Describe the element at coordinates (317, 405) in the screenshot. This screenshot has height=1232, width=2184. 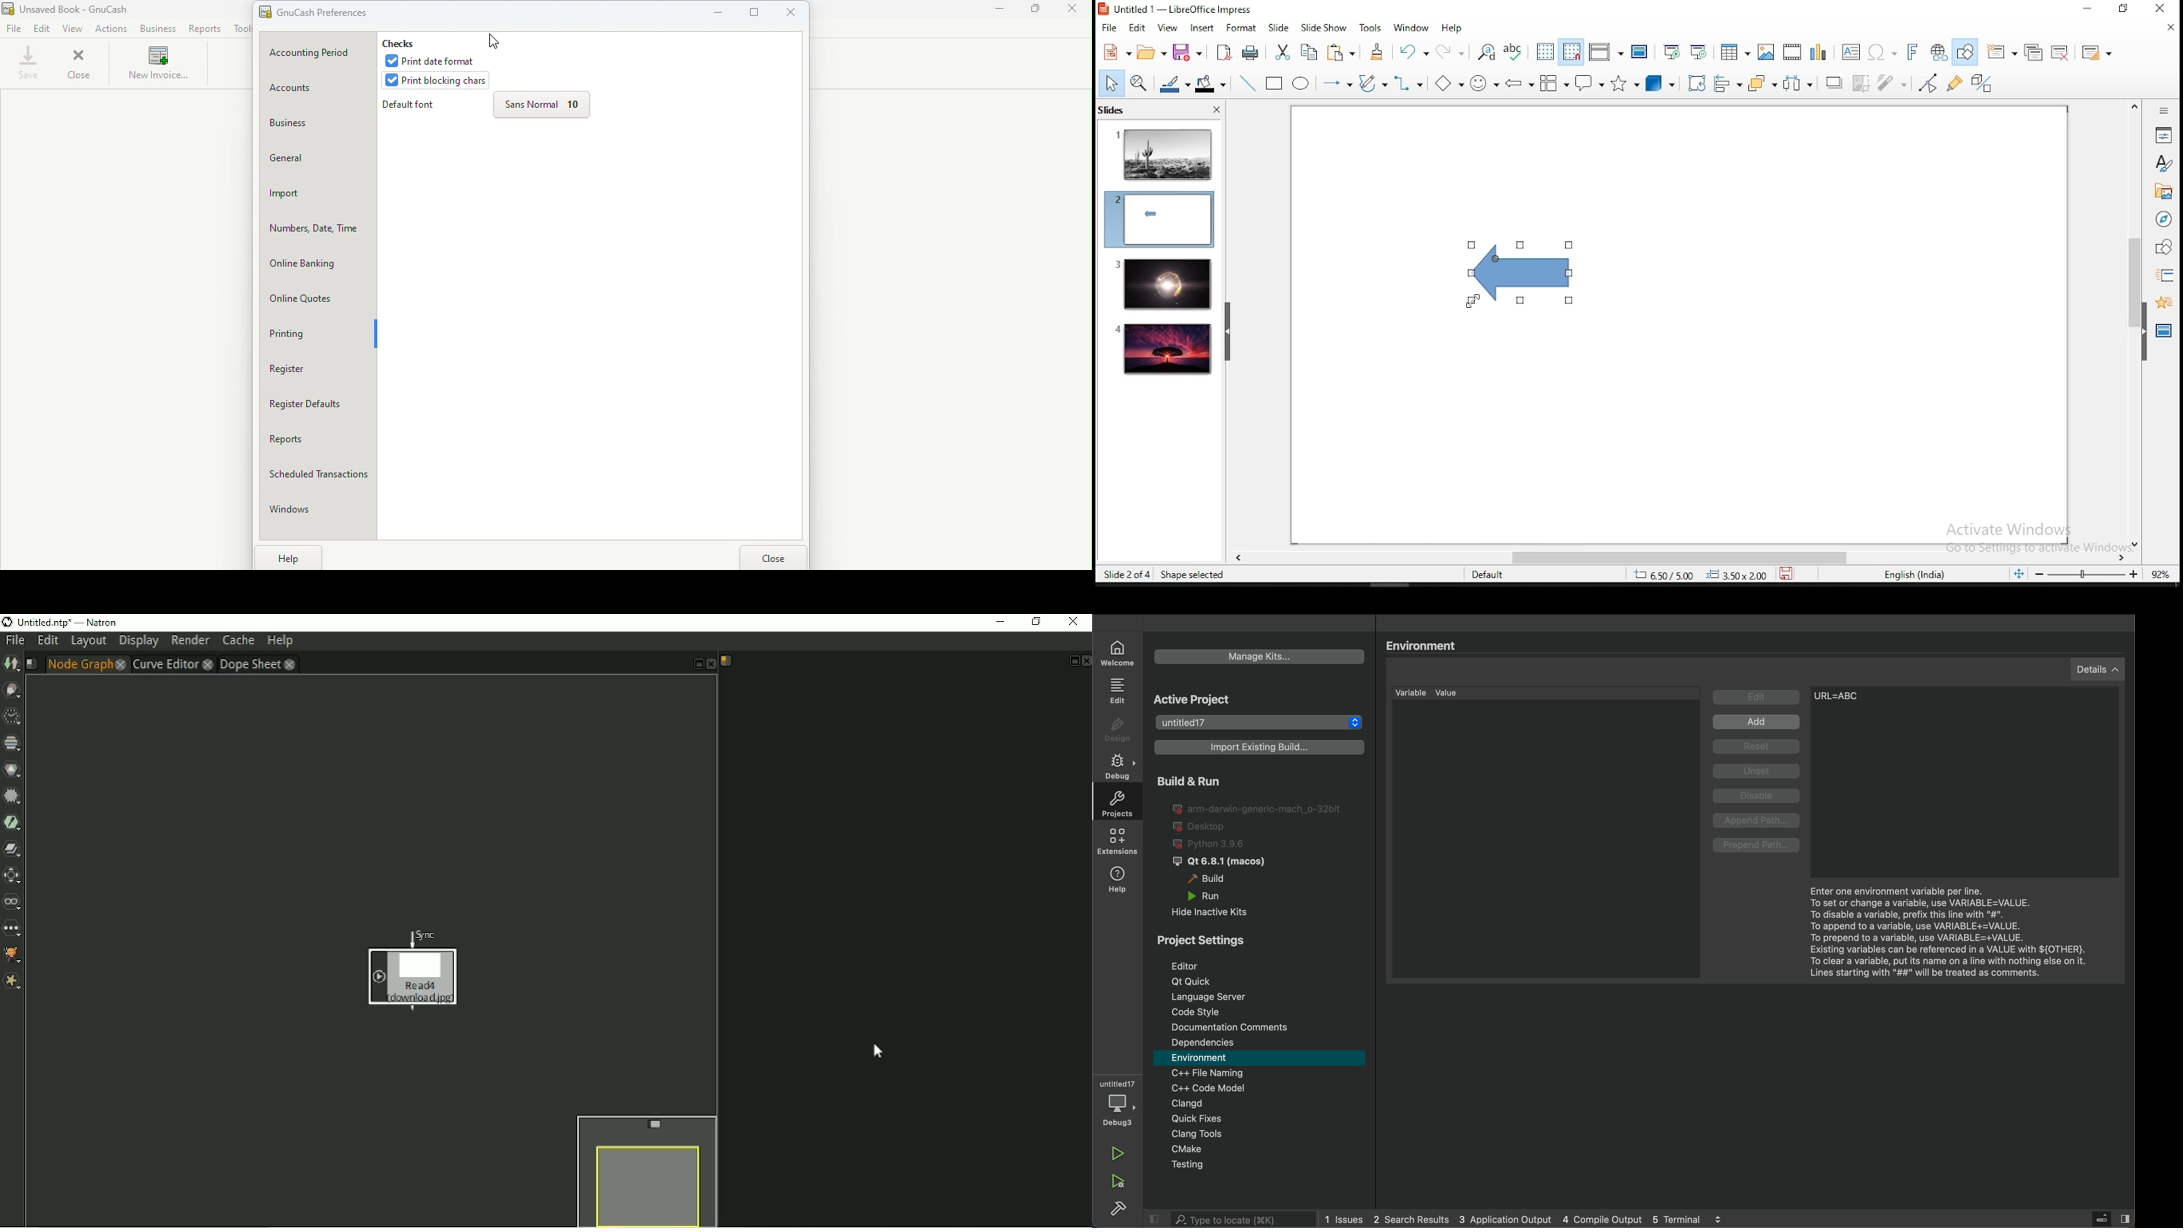
I see `Register defaults` at that location.